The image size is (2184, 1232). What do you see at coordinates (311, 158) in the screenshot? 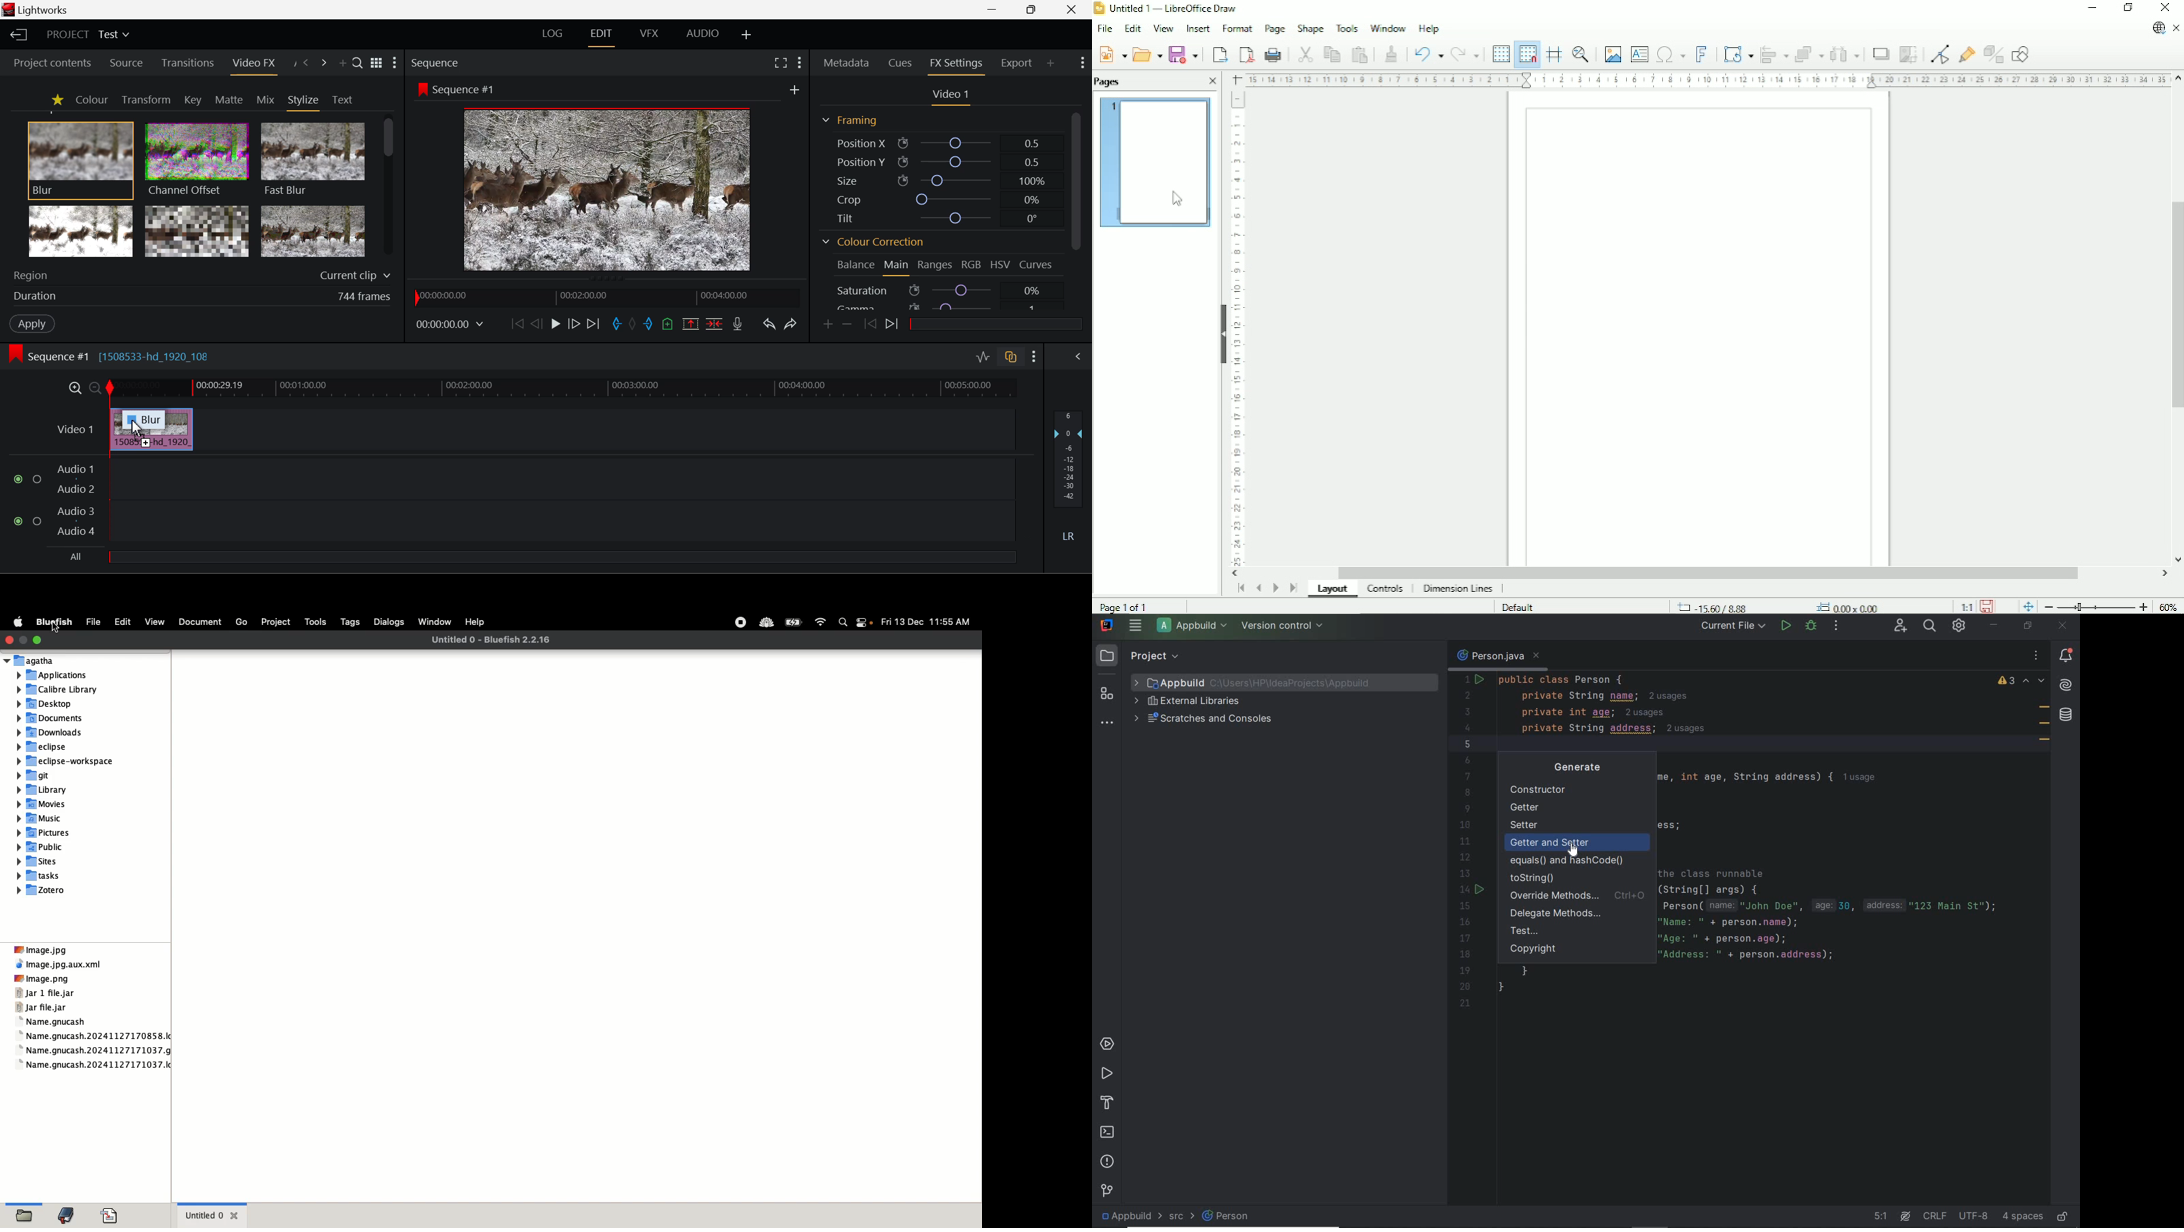
I see `Fast Blur` at bounding box center [311, 158].